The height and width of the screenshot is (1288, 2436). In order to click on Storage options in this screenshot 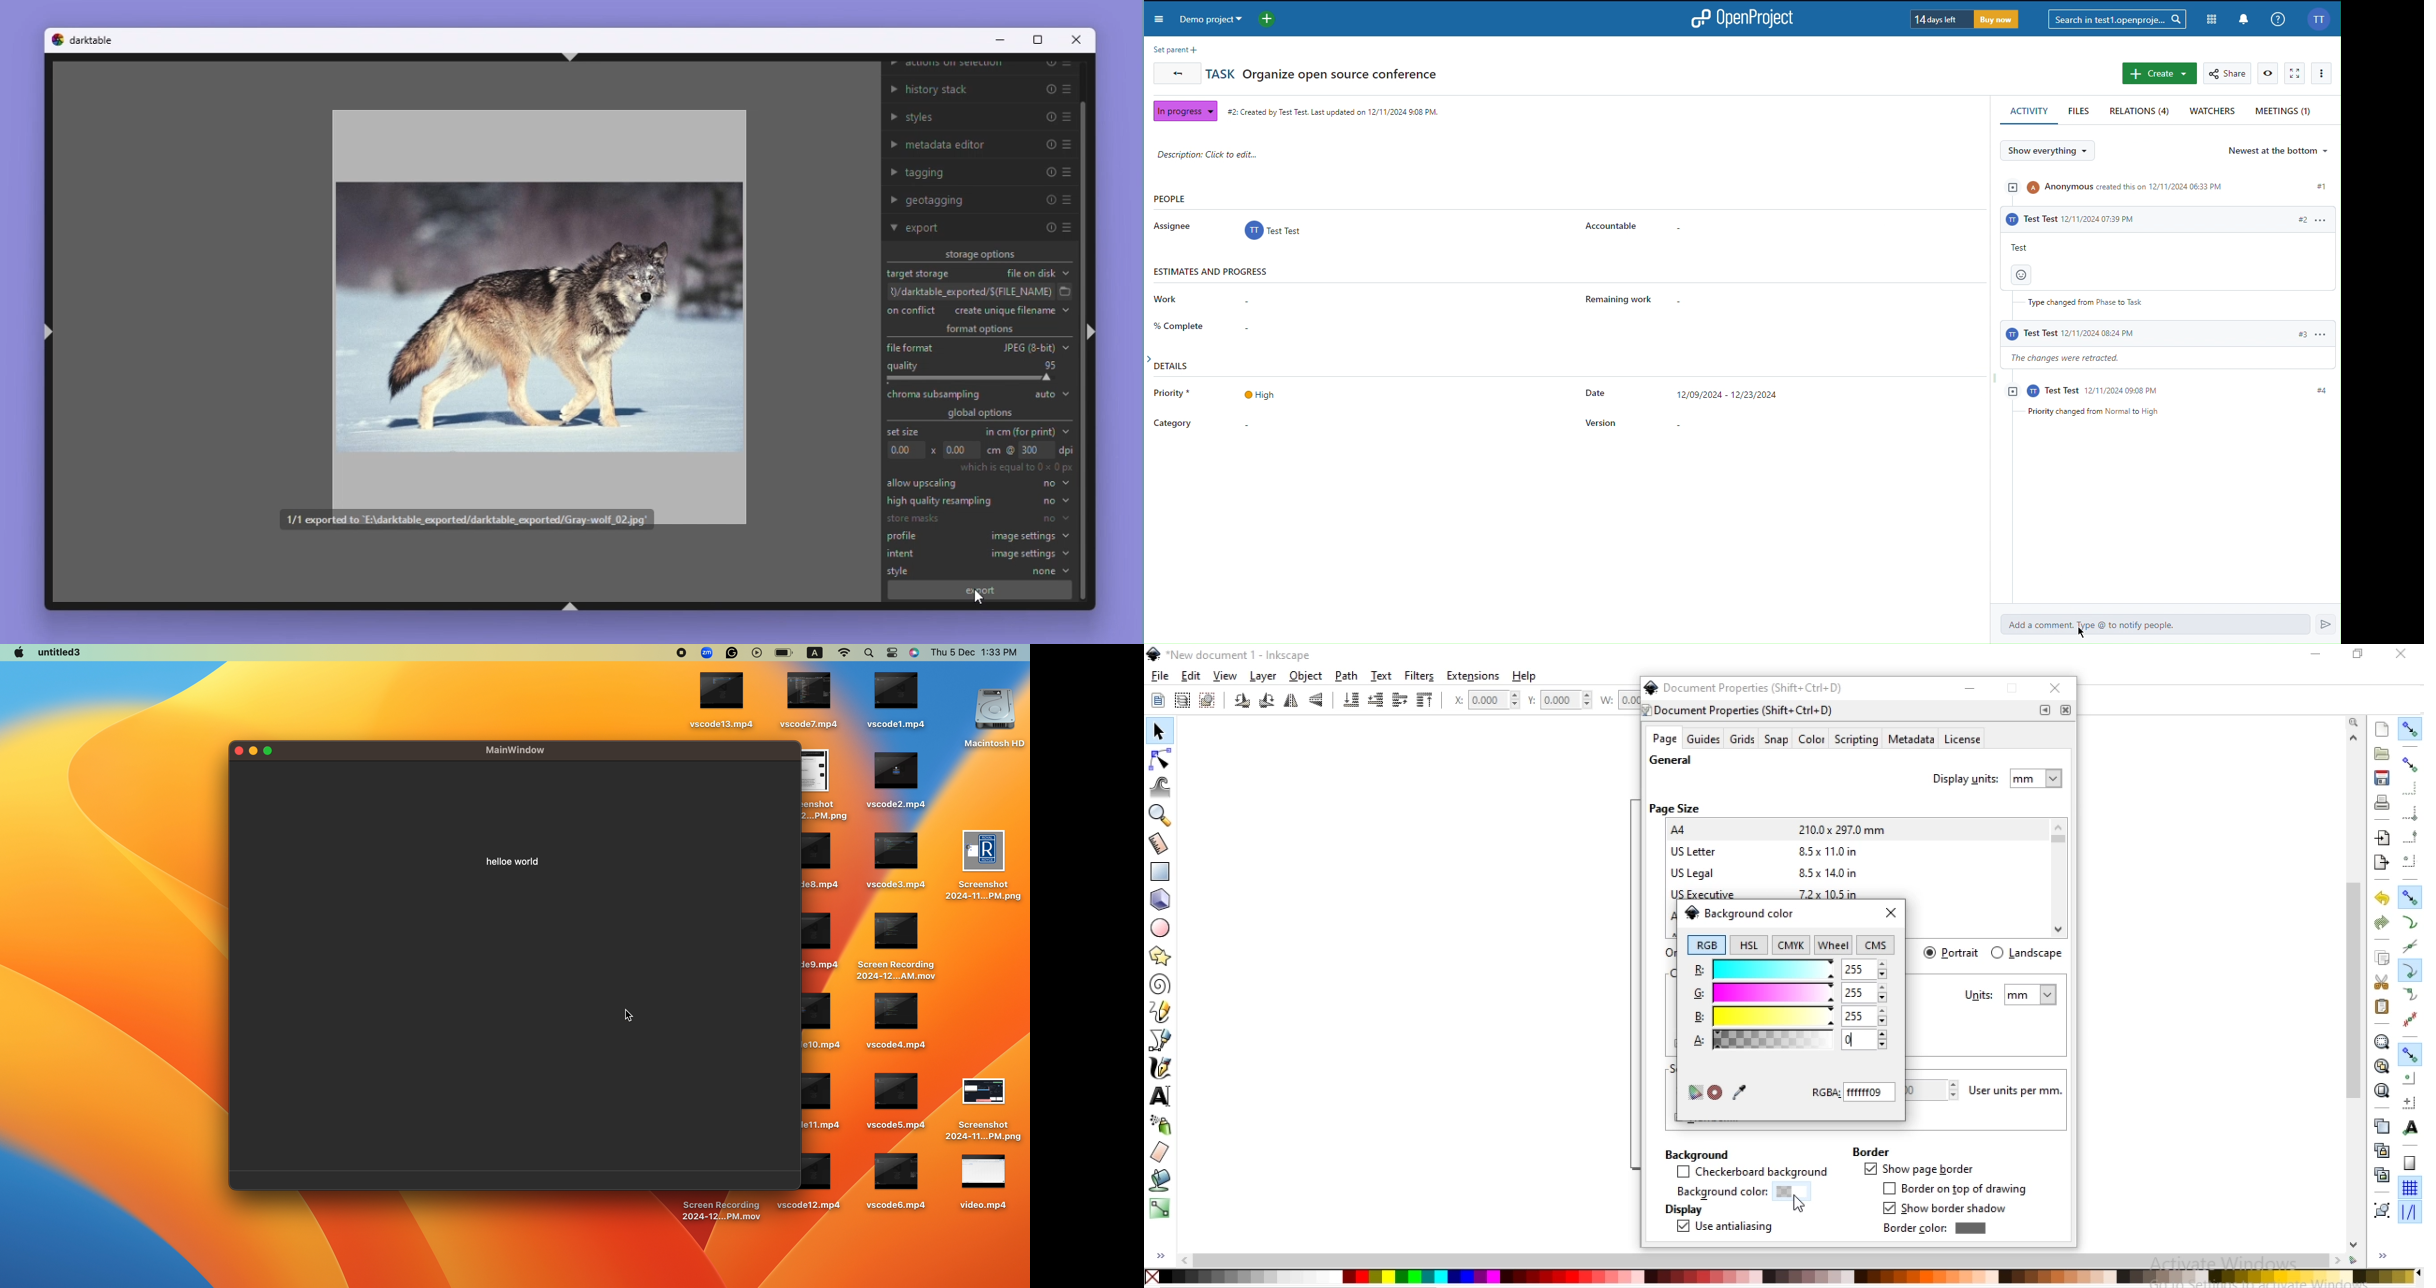, I will do `click(979, 255)`.